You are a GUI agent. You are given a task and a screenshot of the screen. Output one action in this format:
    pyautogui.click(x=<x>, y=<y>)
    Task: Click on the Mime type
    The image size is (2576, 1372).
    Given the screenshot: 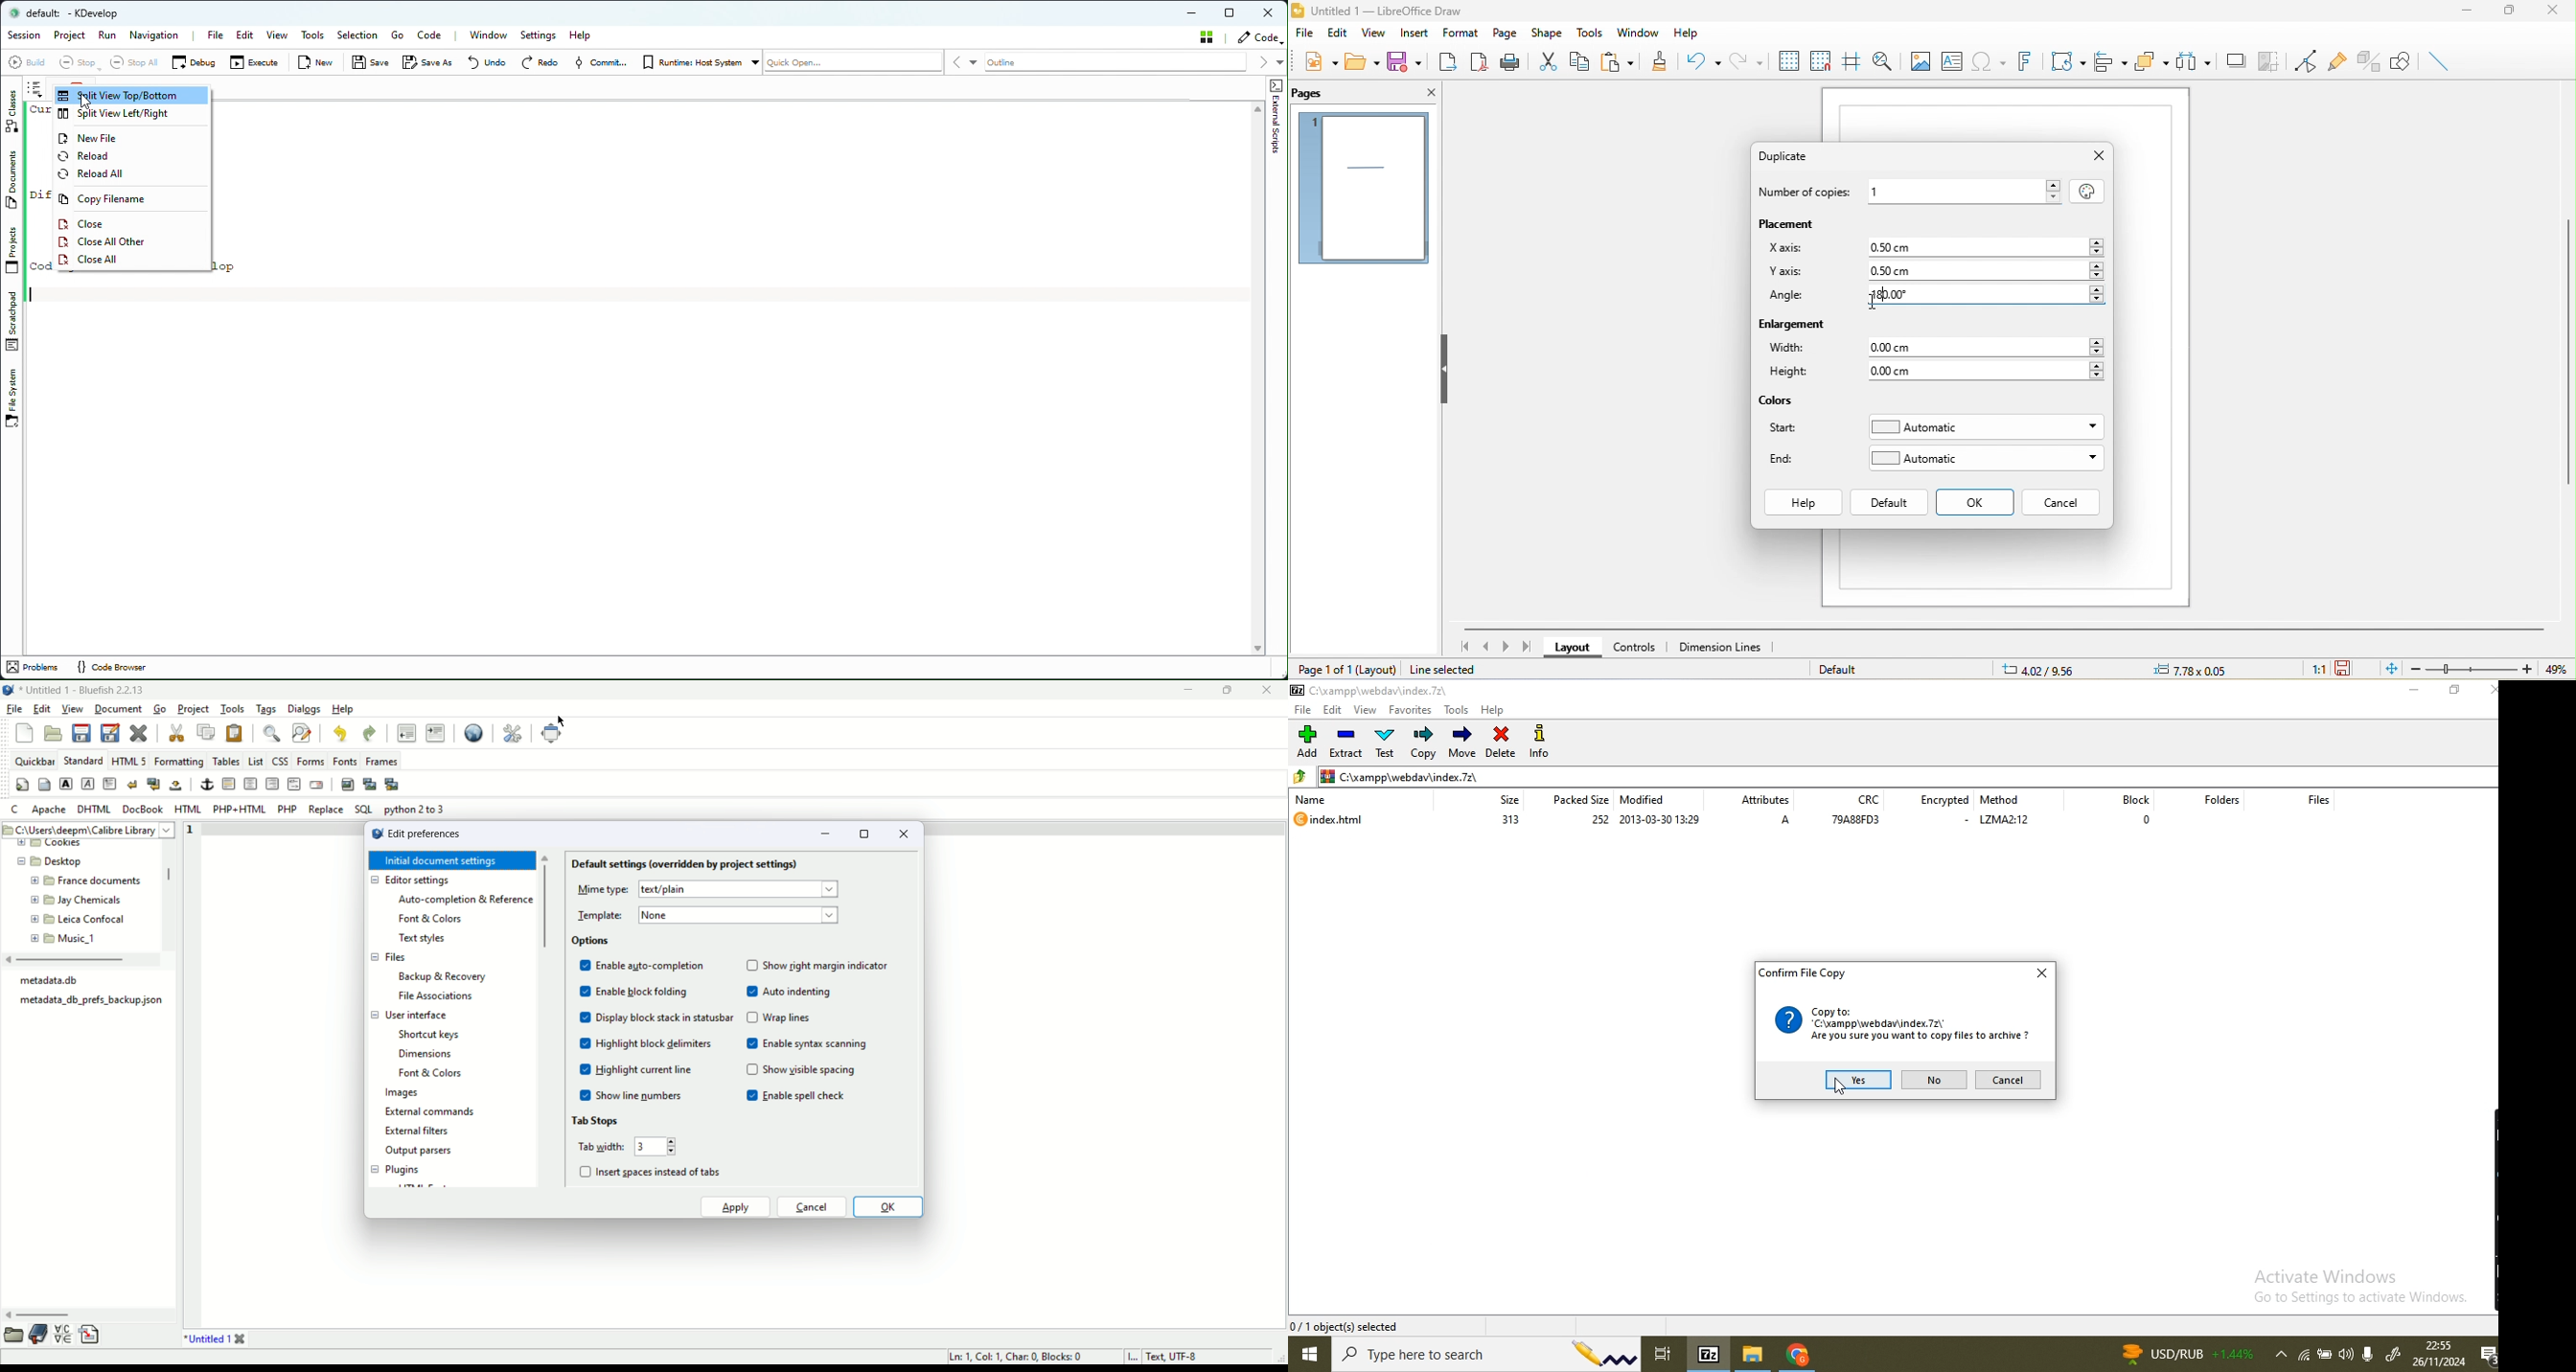 What is the action you would take?
    pyautogui.click(x=603, y=890)
    